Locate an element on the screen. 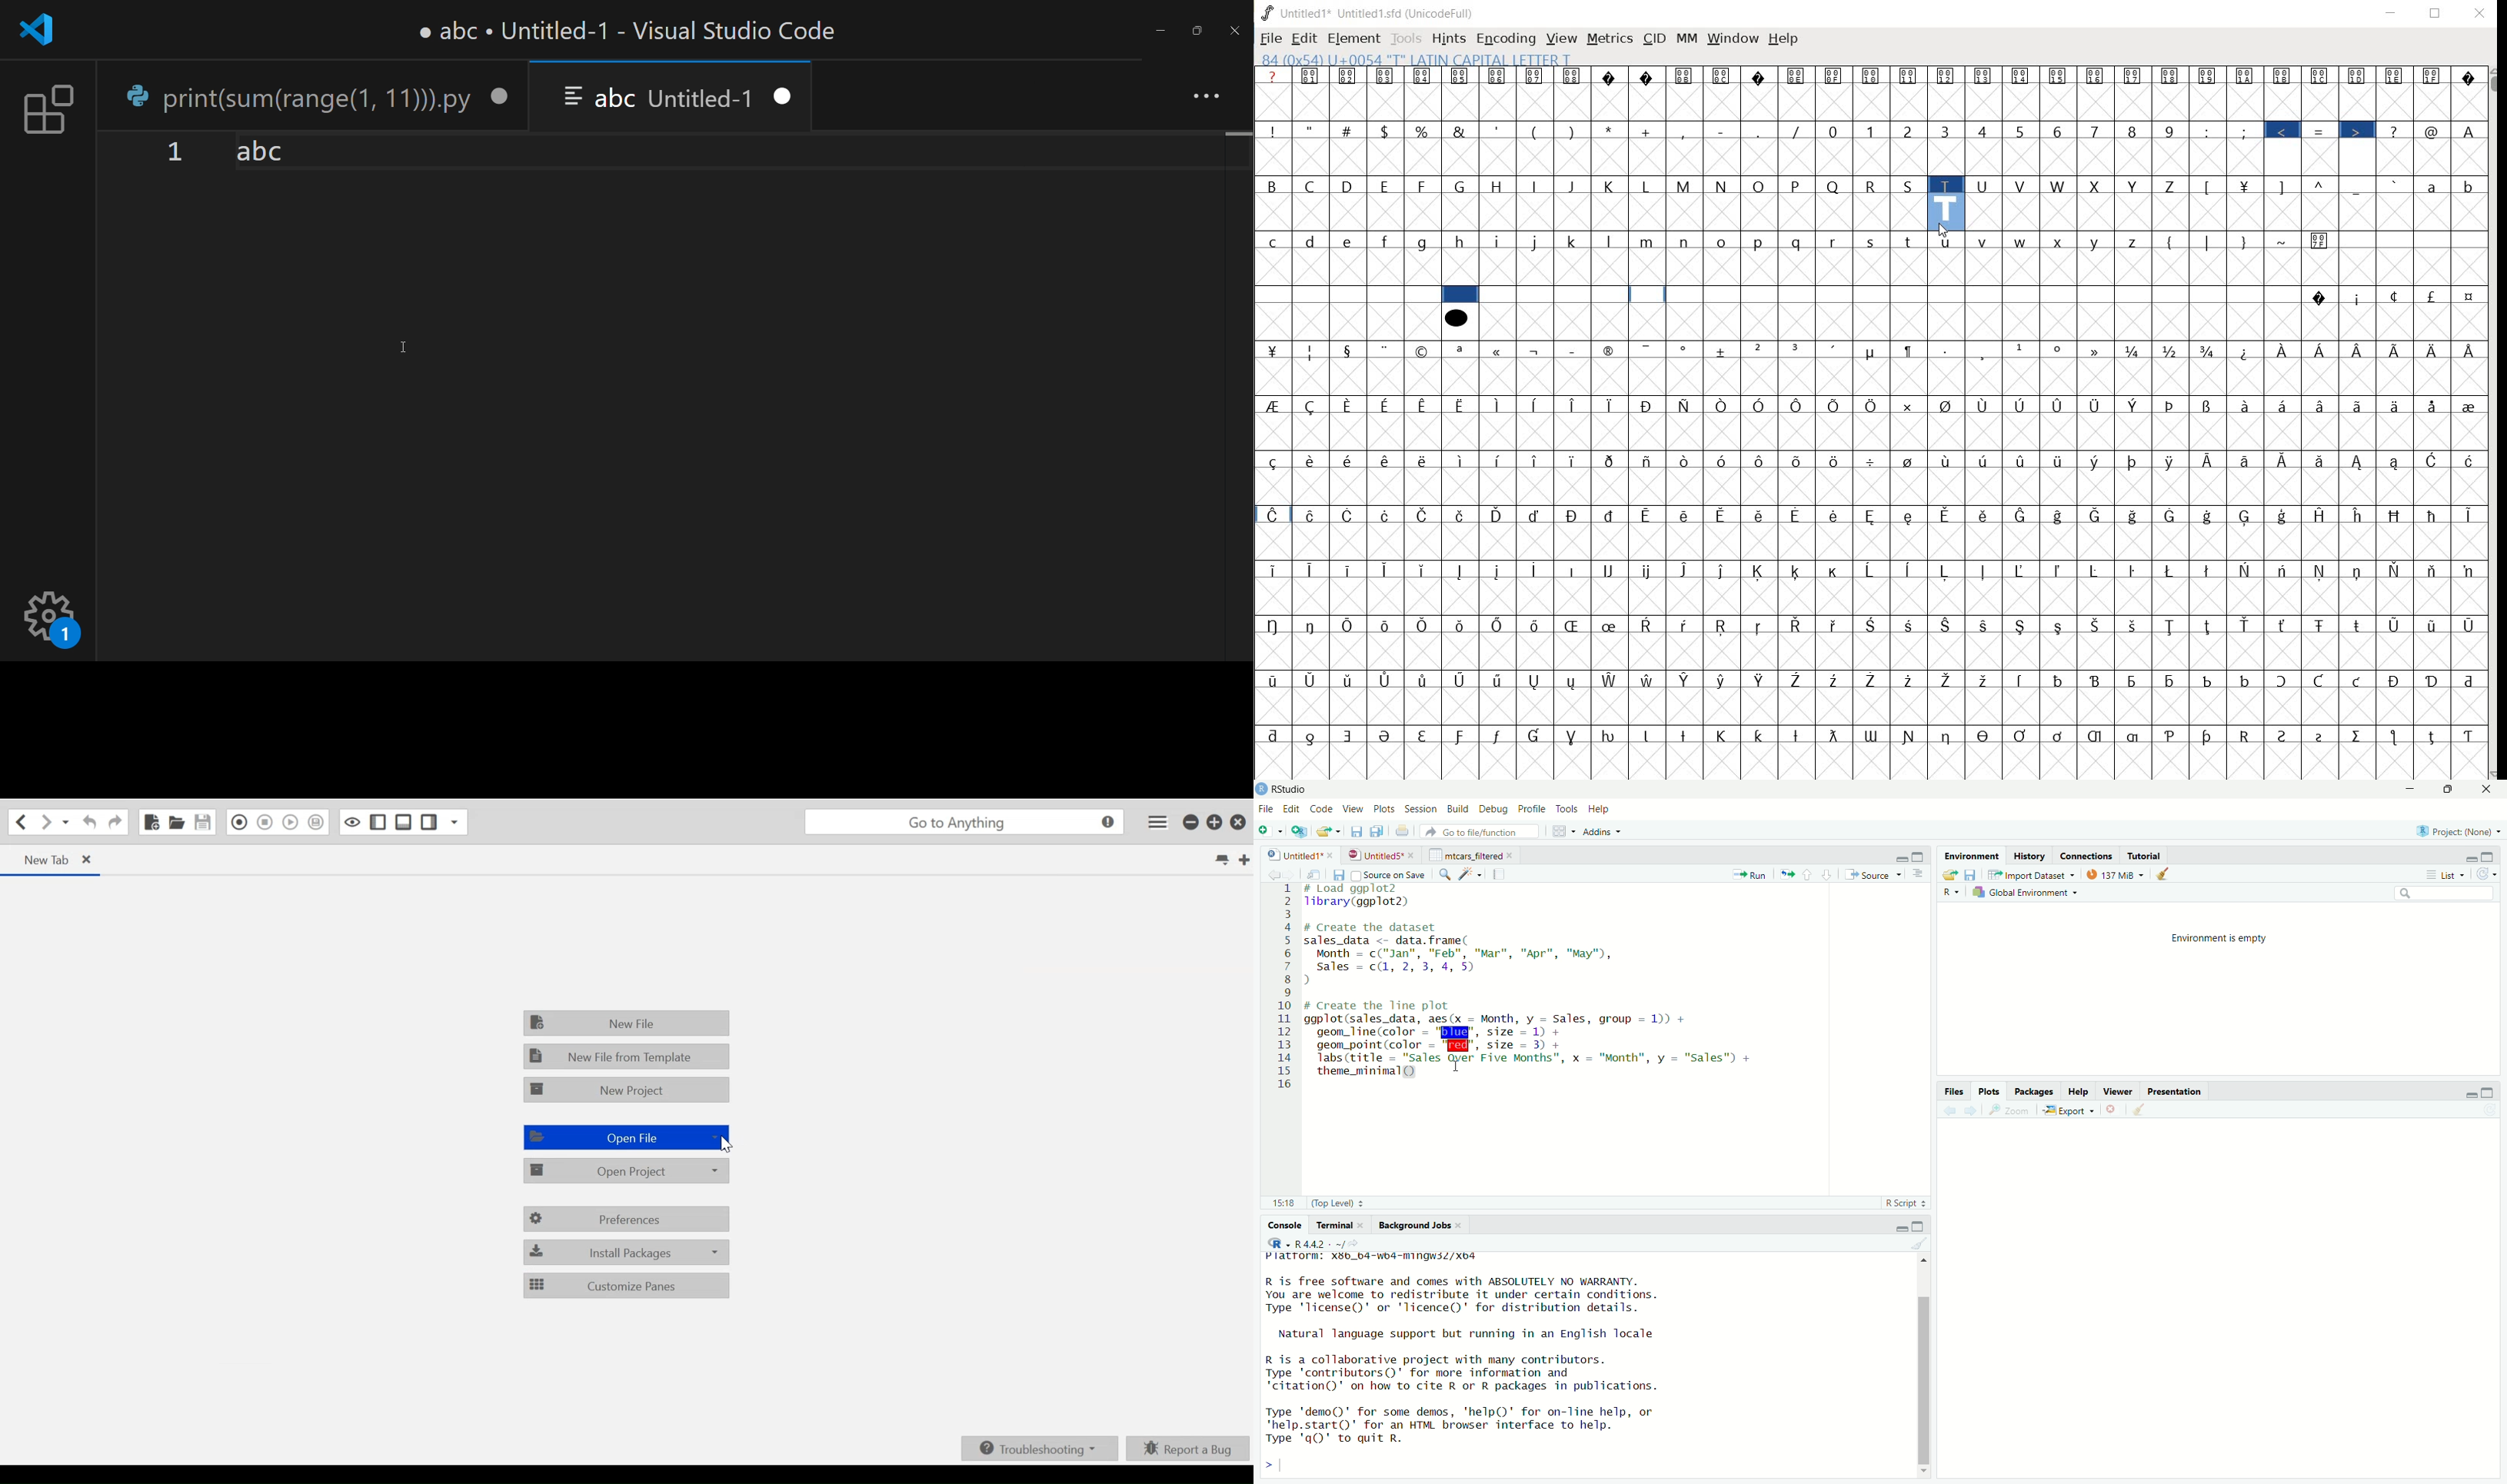 The image size is (2520, 1484). B is located at coordinates (1273, 187).